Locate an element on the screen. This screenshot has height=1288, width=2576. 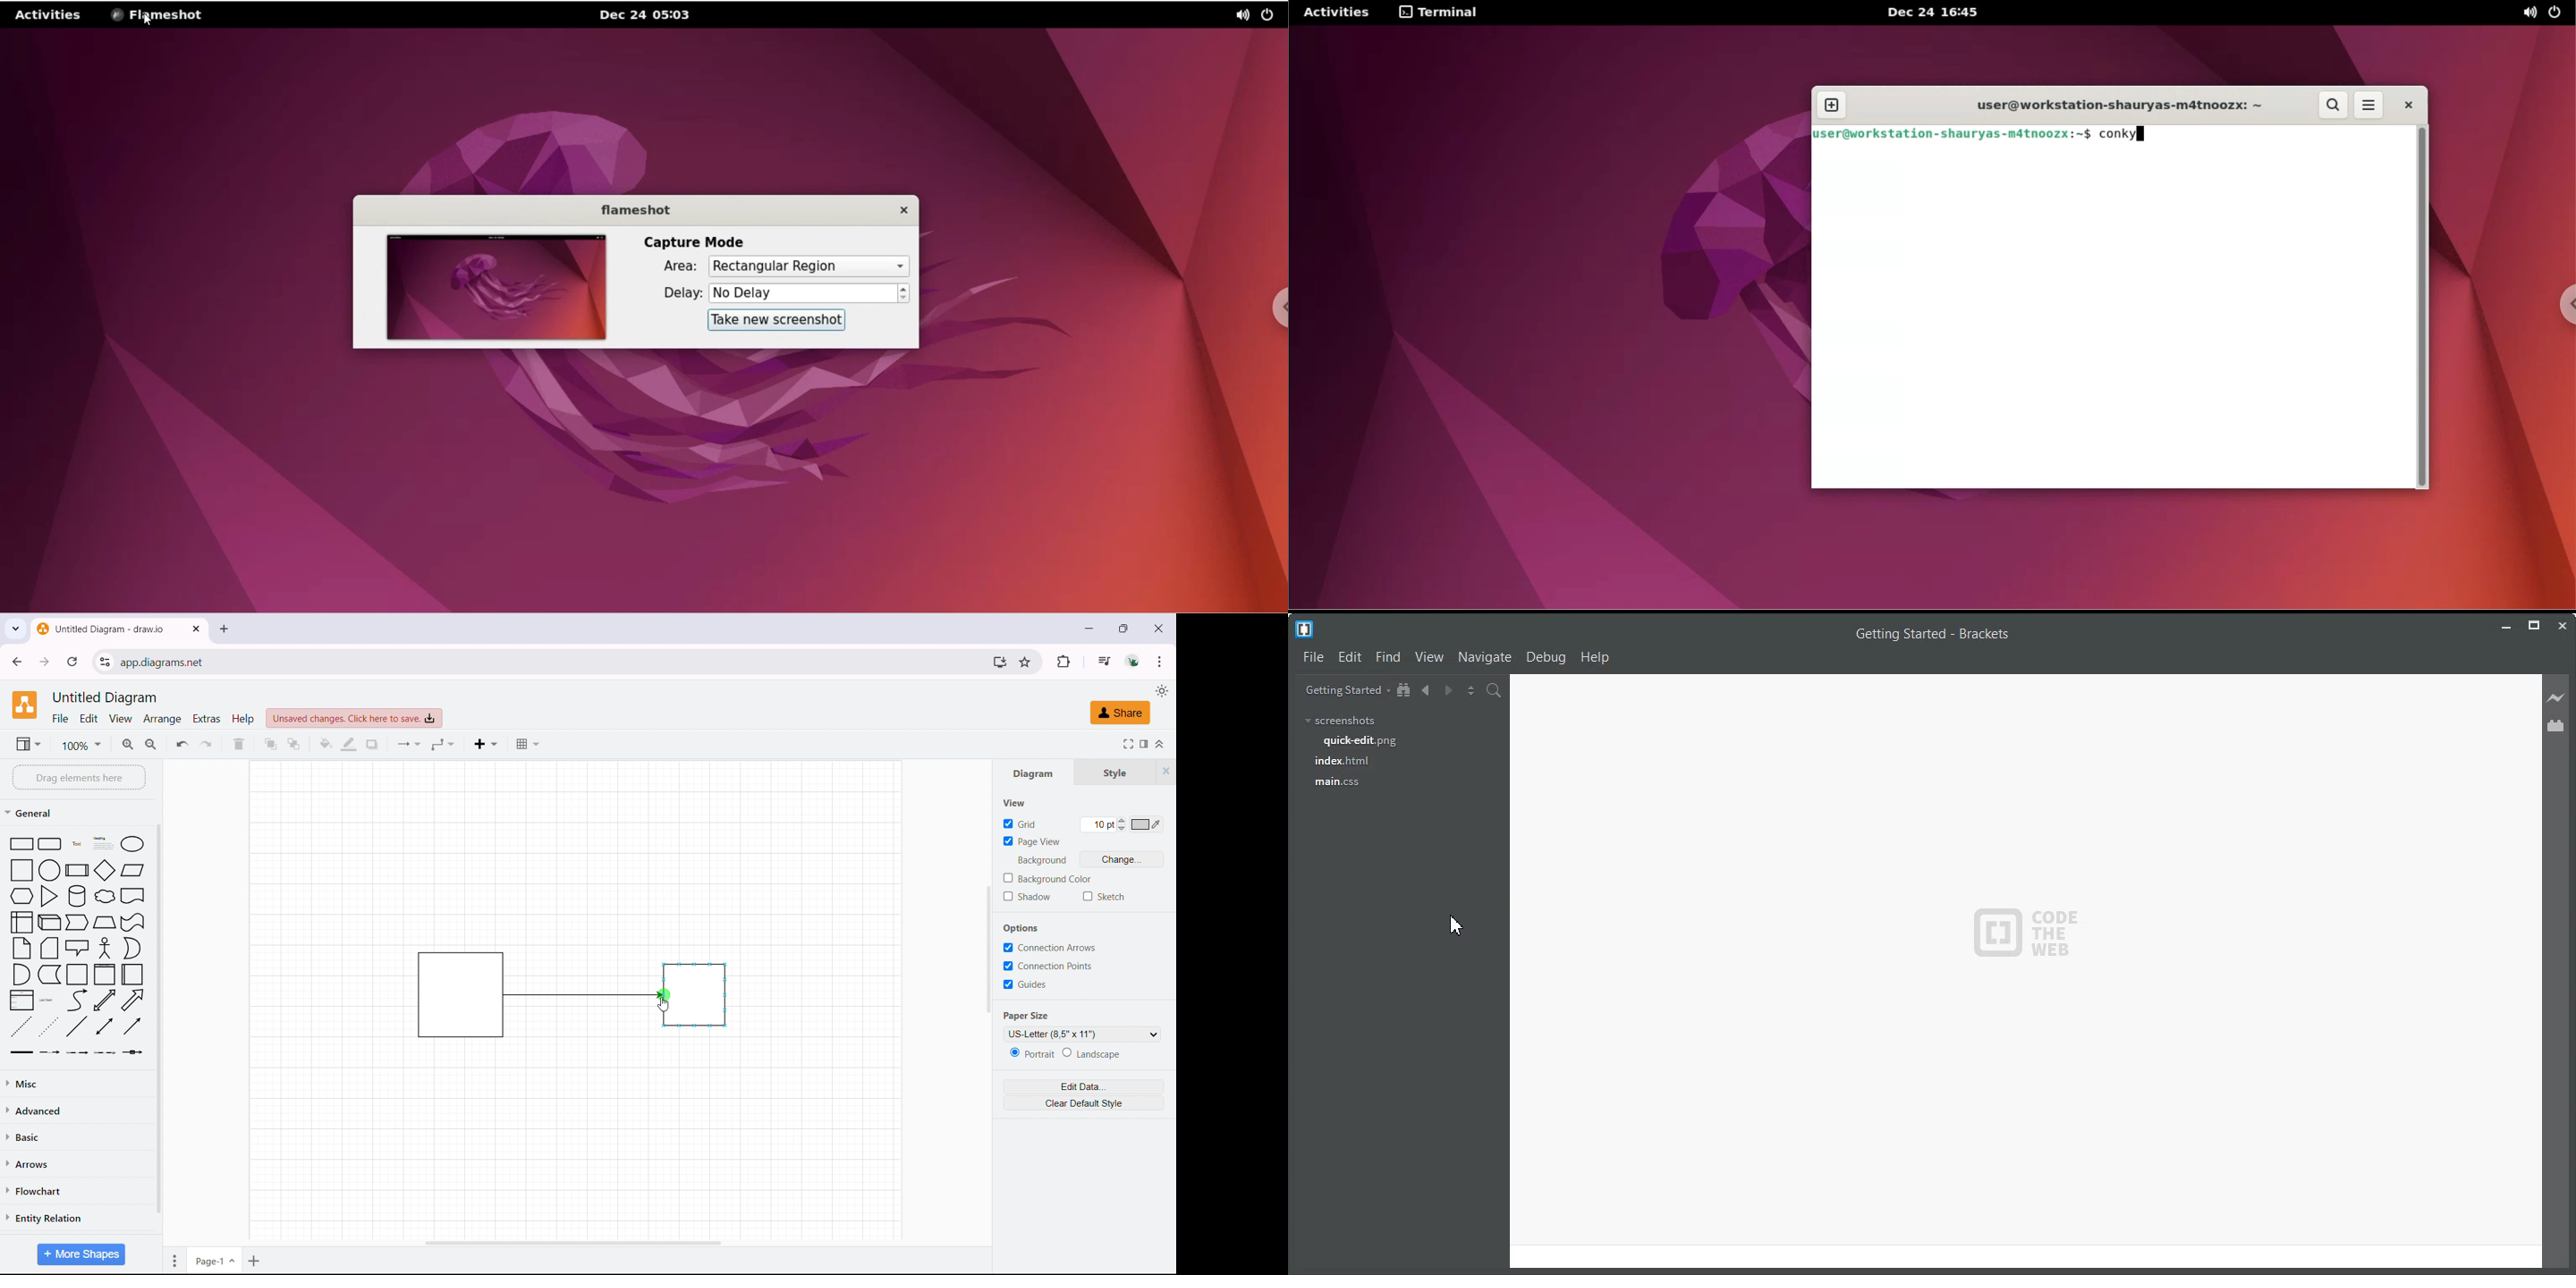
more shapes is located at coordinates (80, 1254).